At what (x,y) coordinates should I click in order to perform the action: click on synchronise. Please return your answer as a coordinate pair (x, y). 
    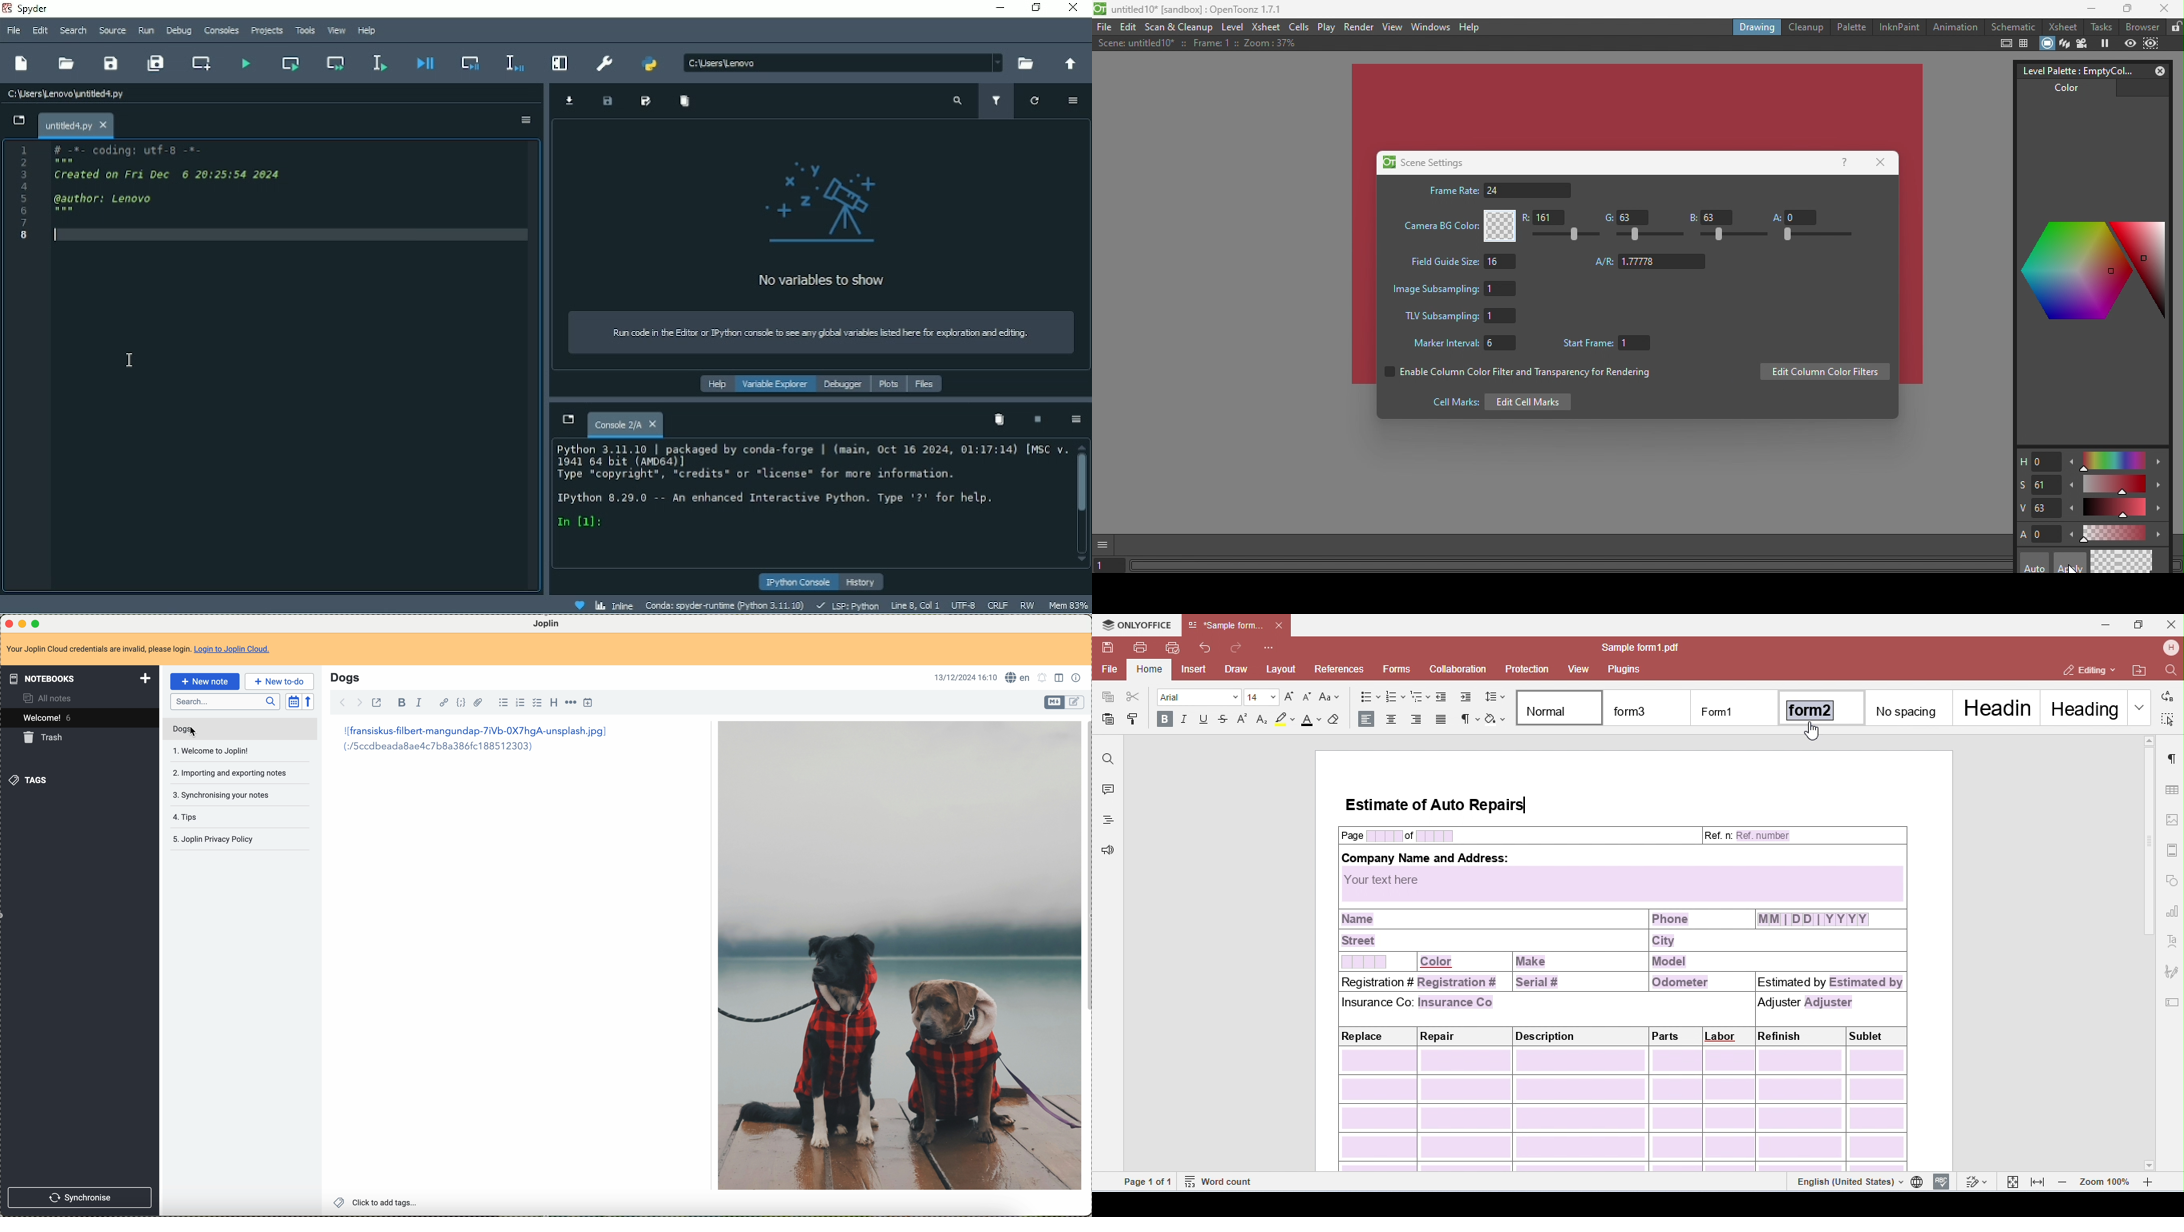
    Looking at the image, I should click on (80, 1199).